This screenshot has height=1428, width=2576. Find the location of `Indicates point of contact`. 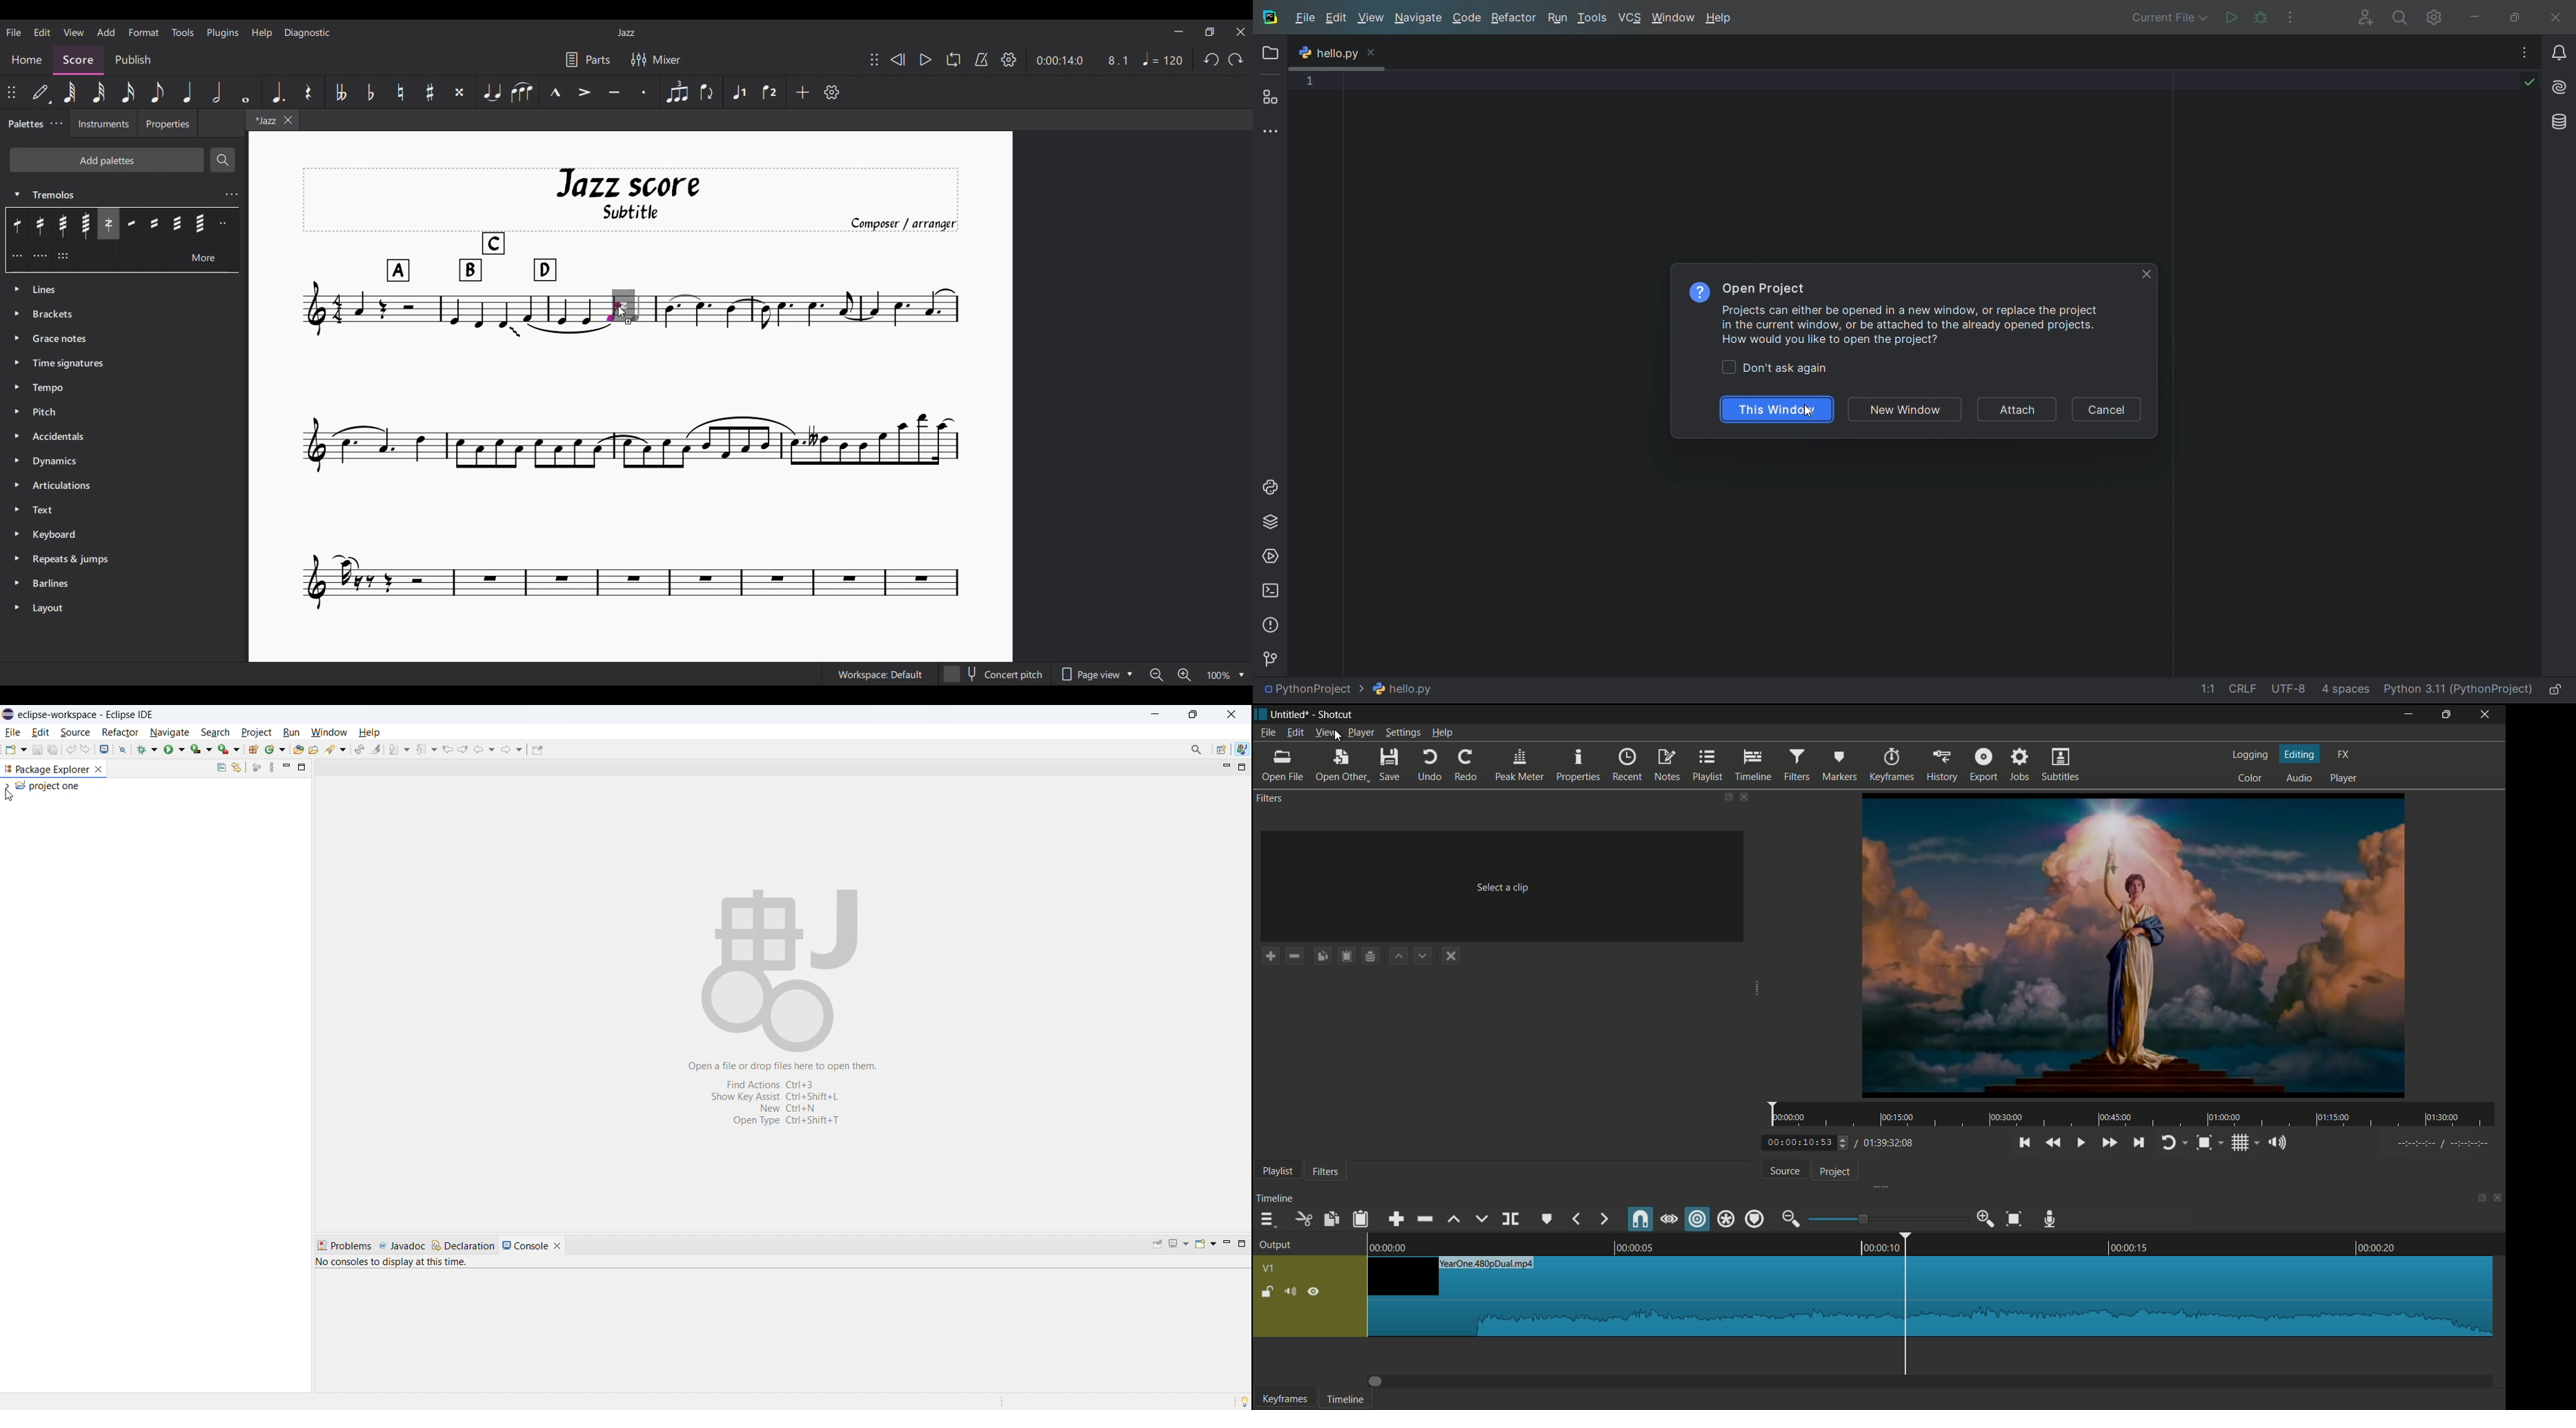

Indicates point of contact is located at coordinates (614, 311).